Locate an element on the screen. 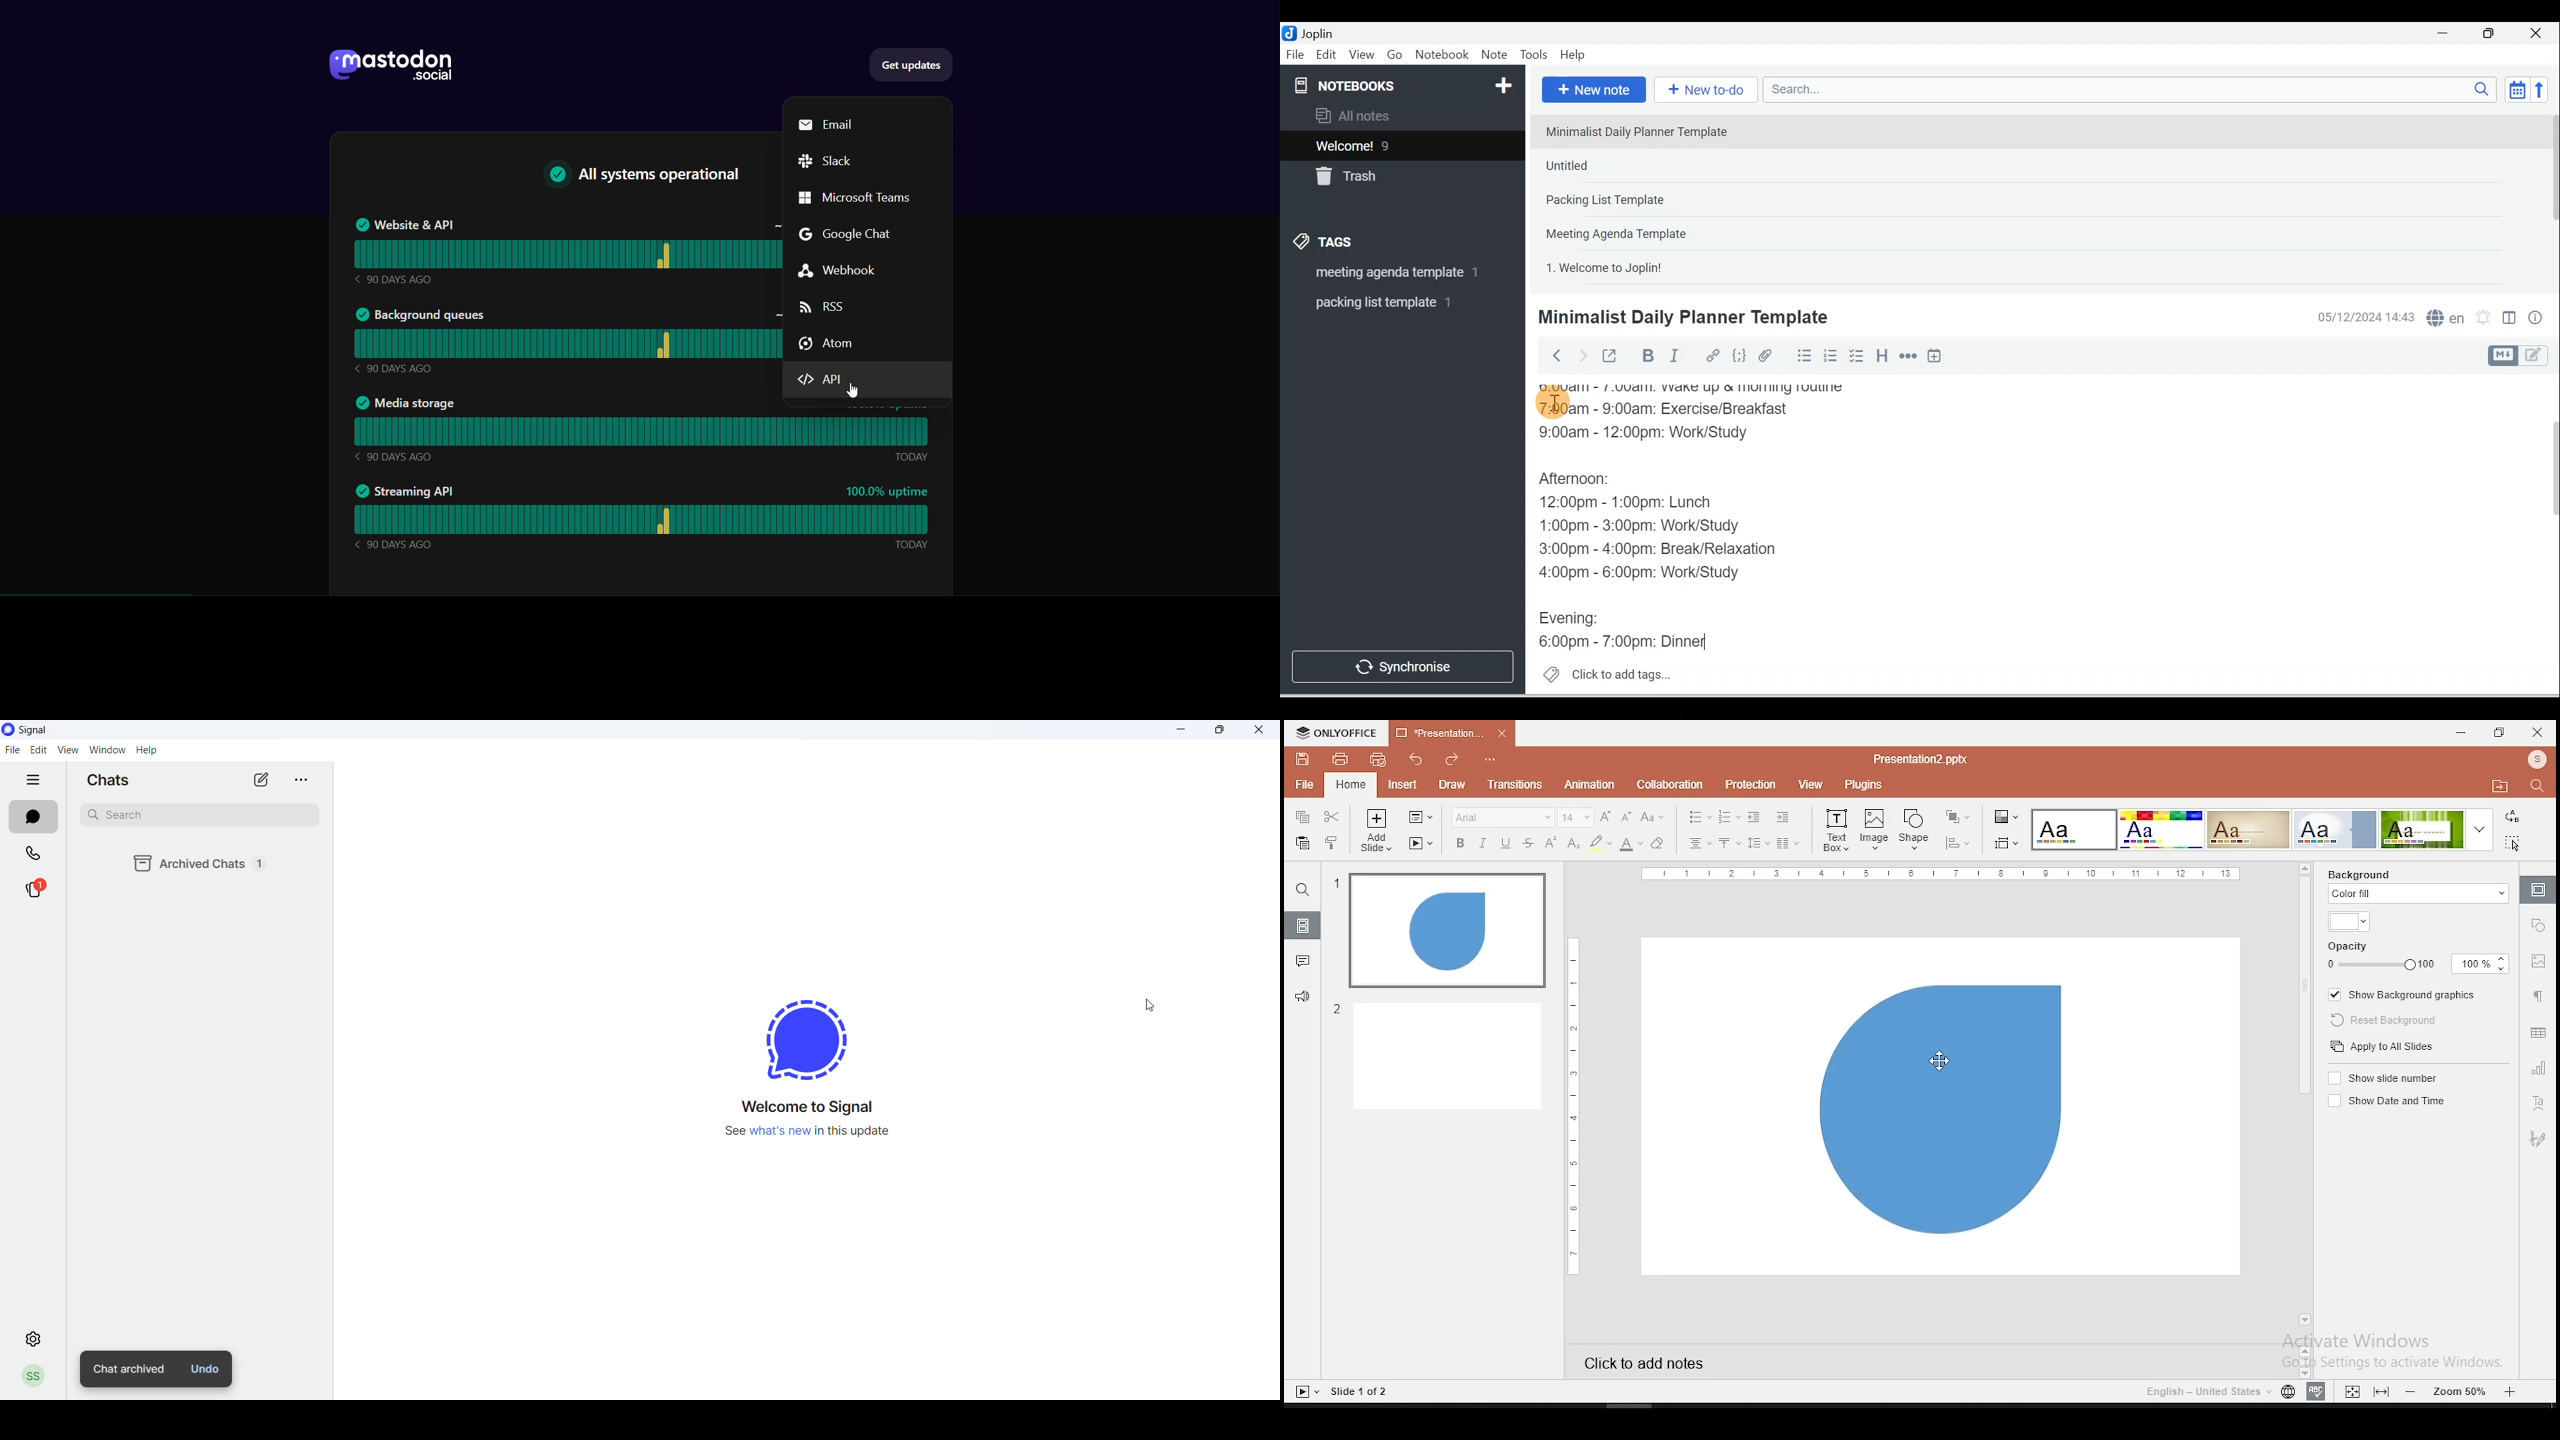 This screenshot has width=2576, height=1456. Insert time is located at coordinates (1934, 357).